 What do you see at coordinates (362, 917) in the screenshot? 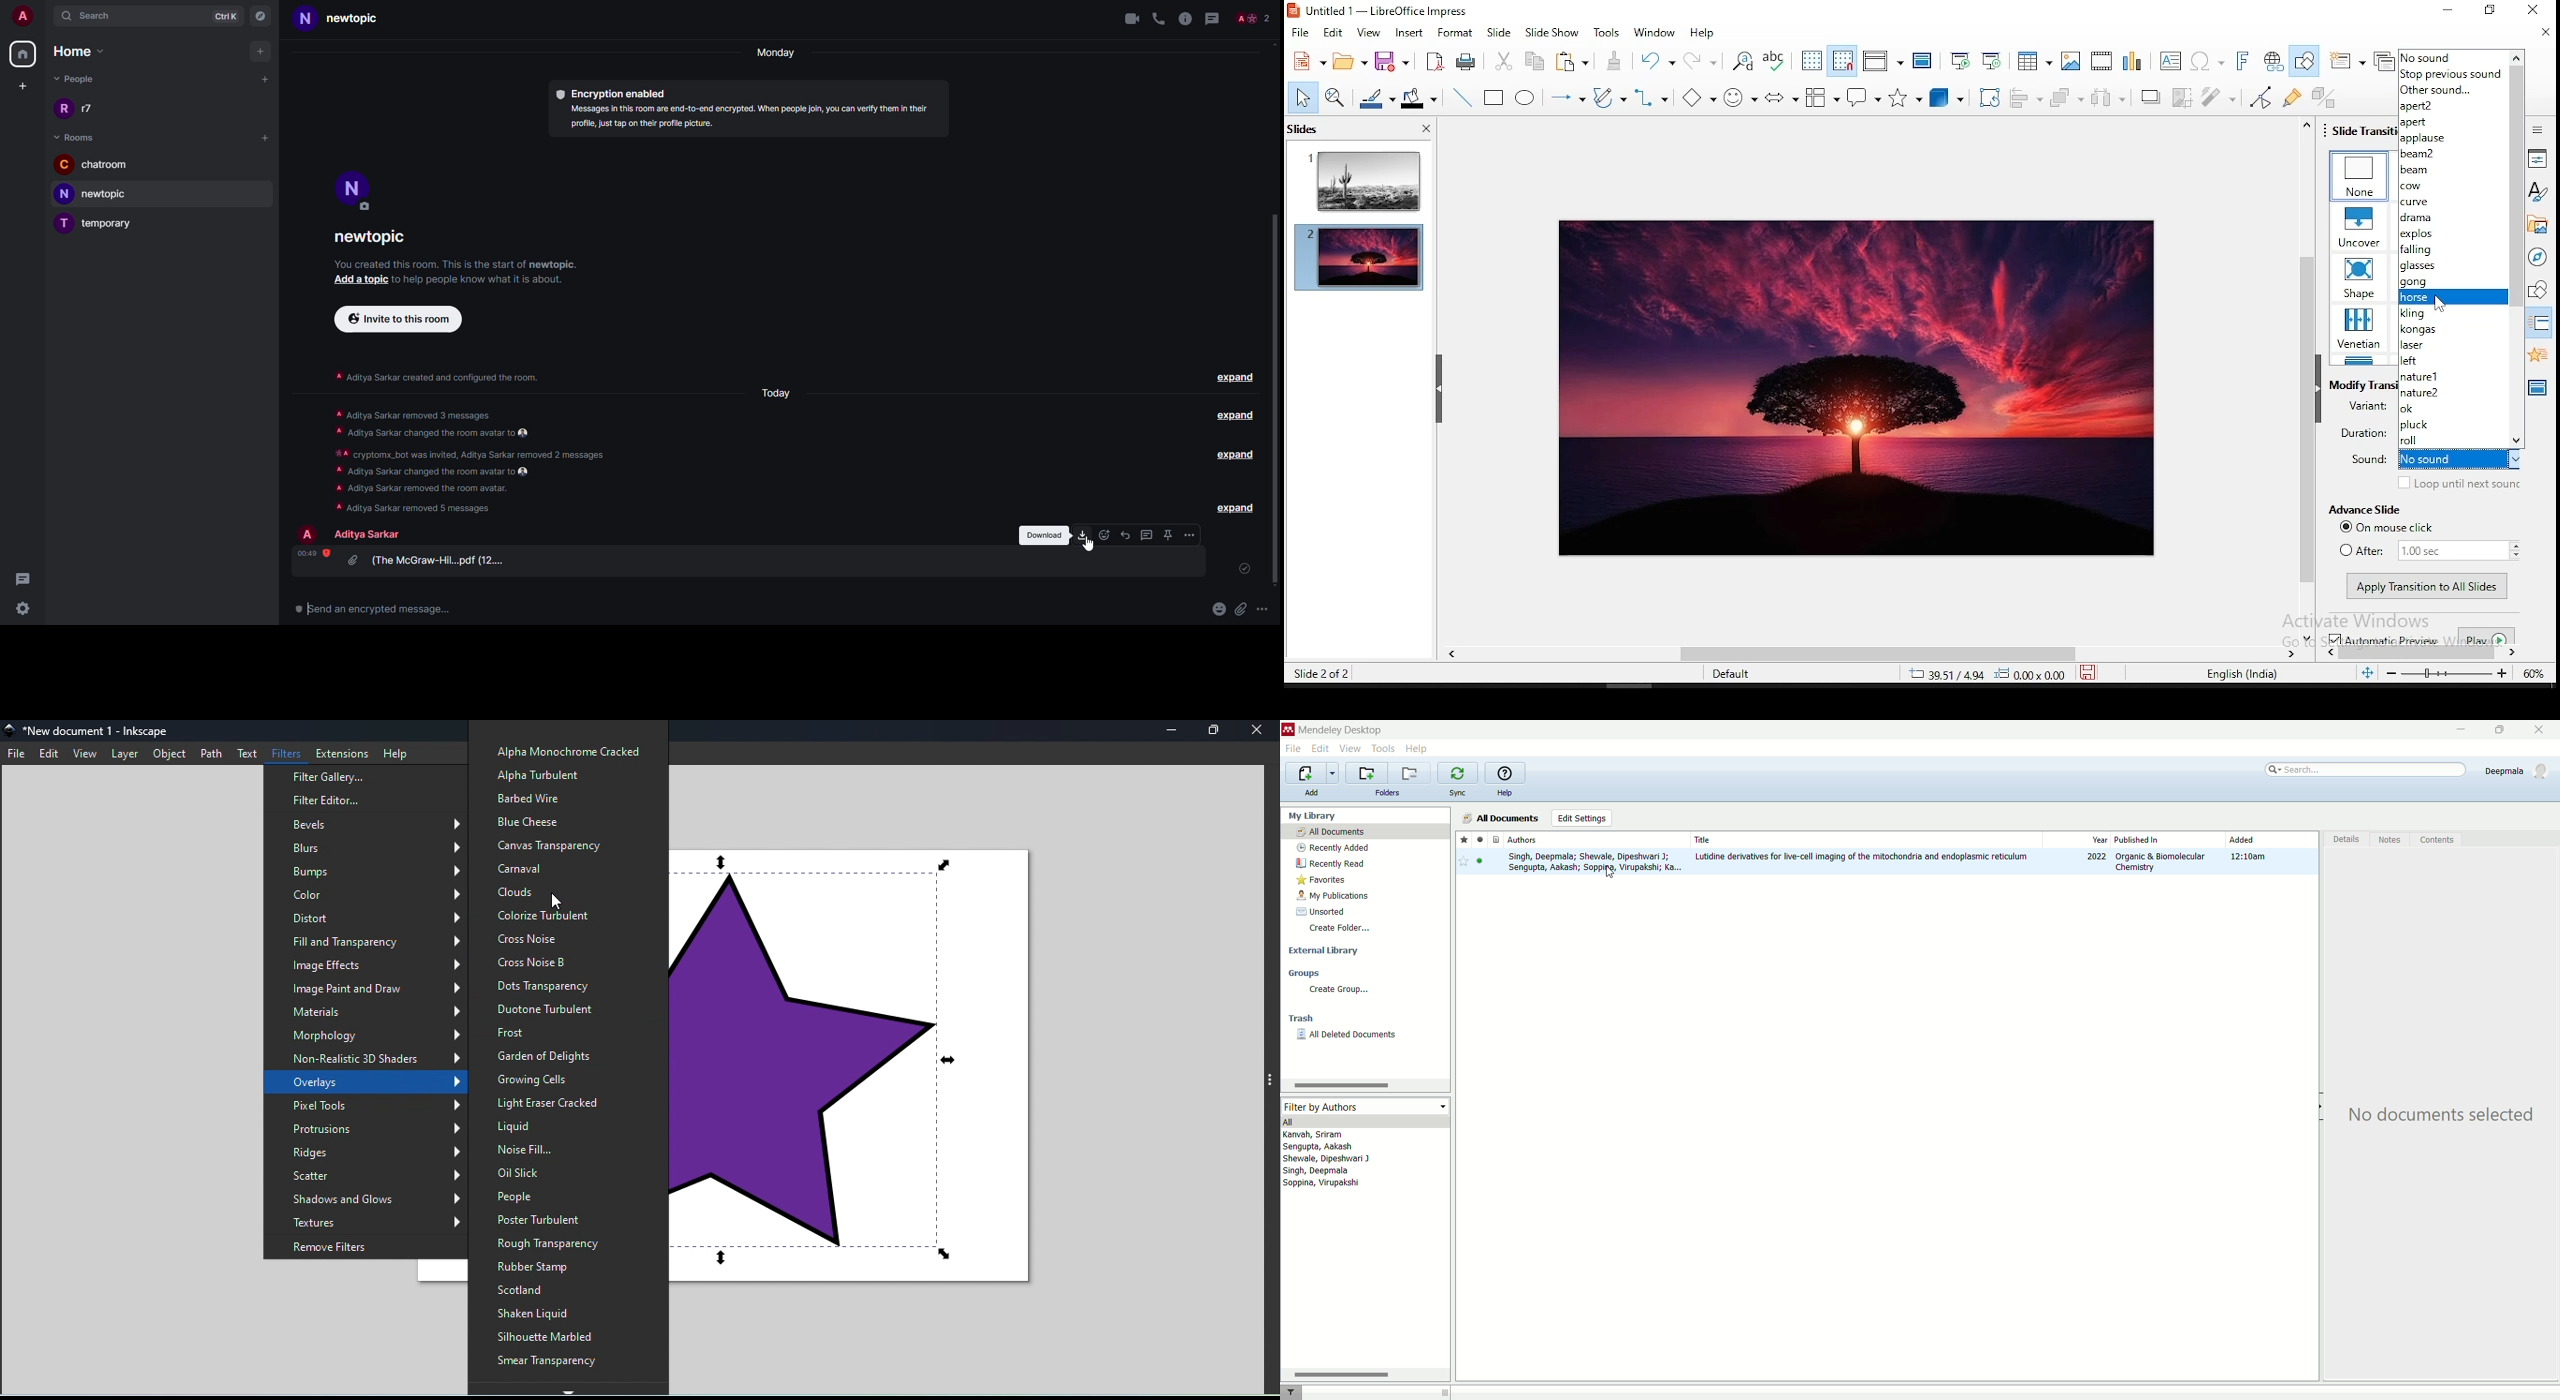
I see `Distort` at bounding box center [362, 917].